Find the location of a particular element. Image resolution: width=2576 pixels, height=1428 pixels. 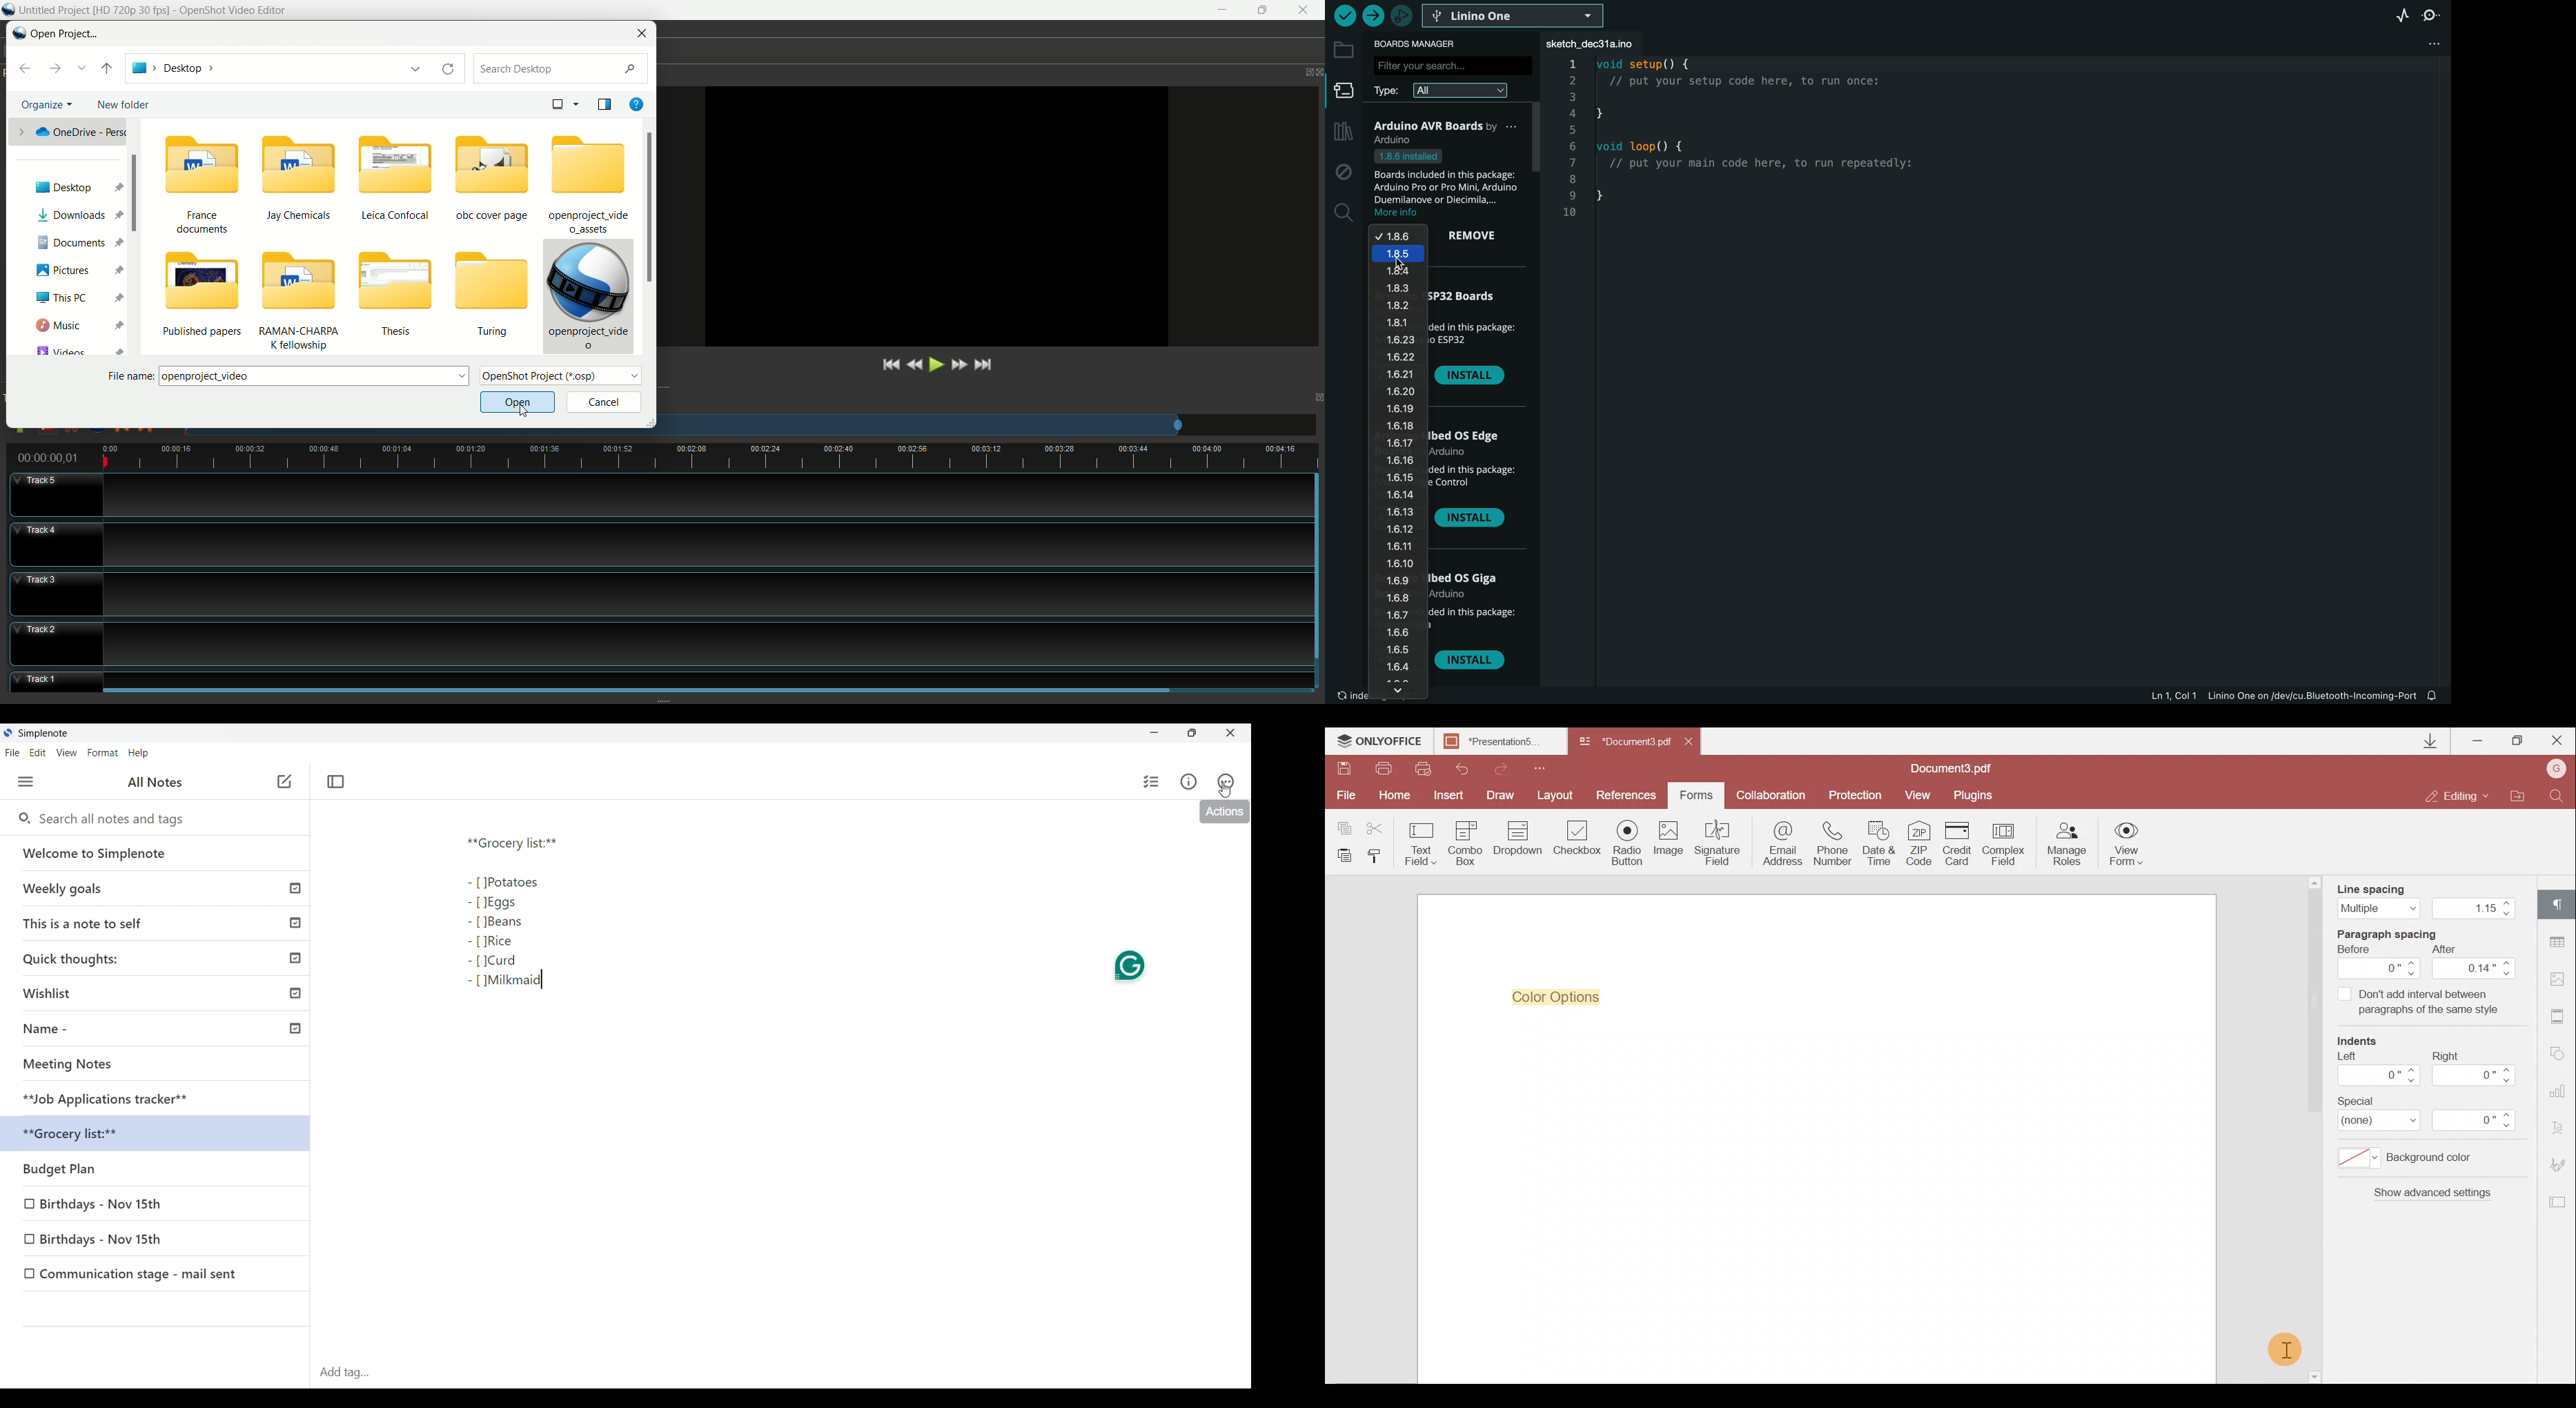

Grammarly extension is located at coordinates (1129, 966).